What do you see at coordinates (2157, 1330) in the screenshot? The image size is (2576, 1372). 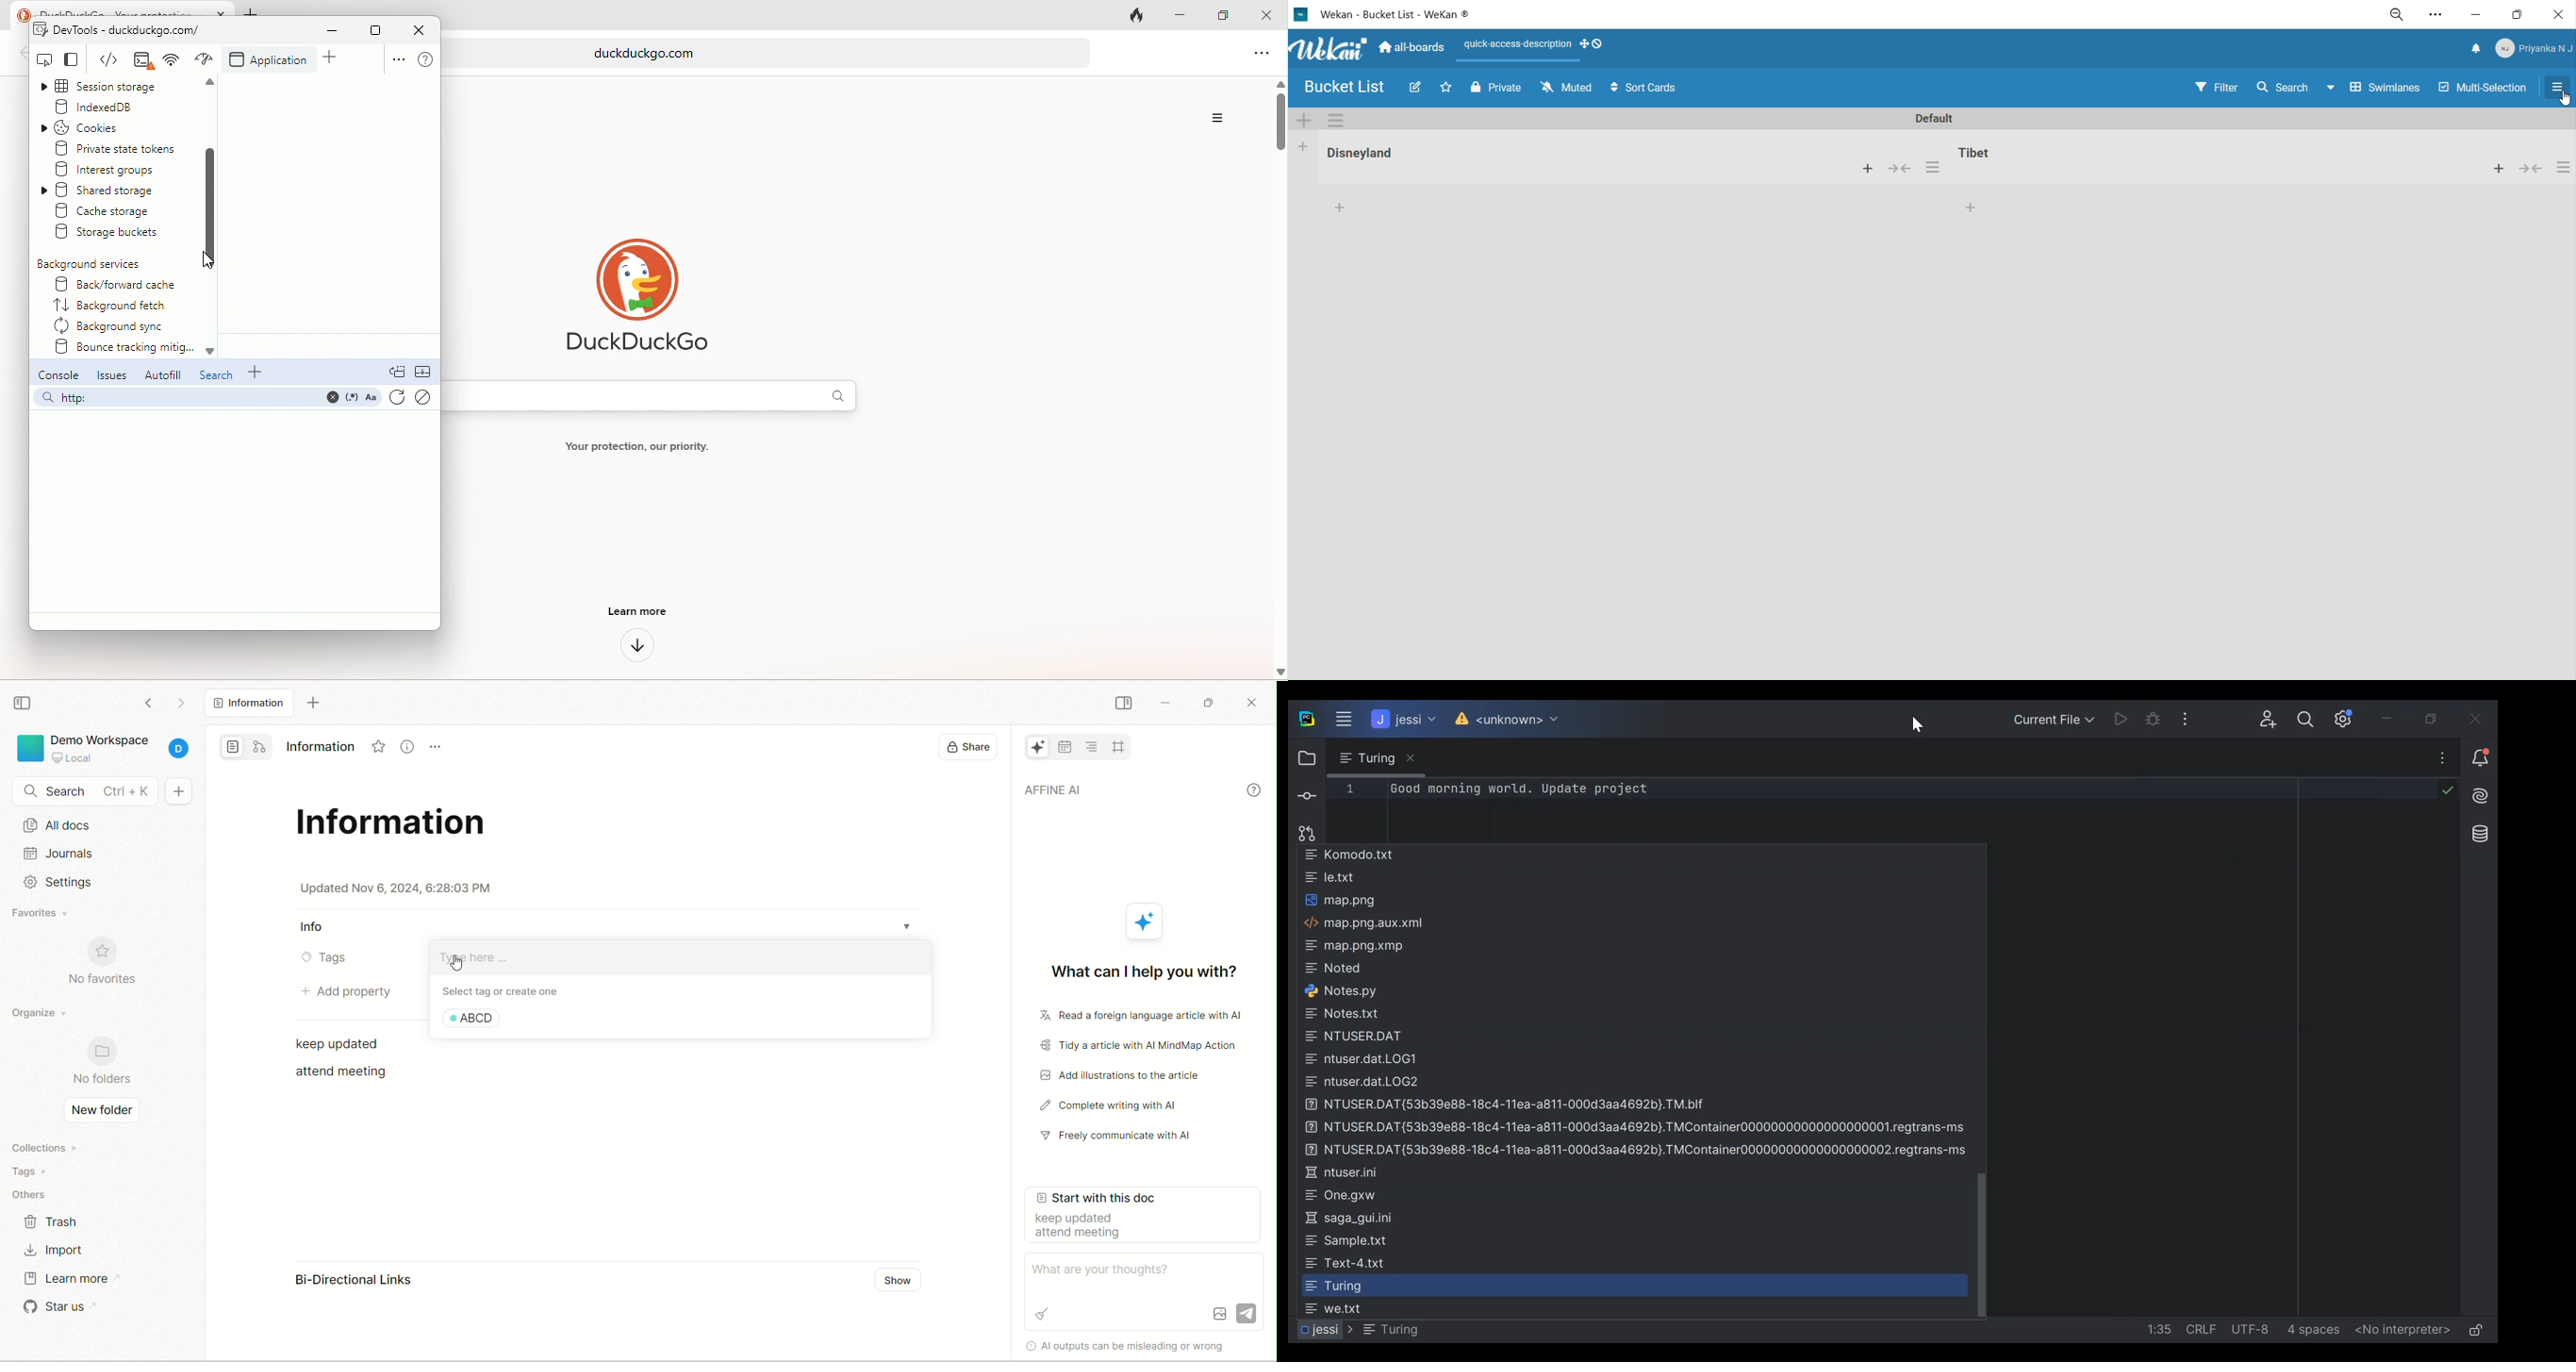 I see `1:35` at bounding box center [2157, 1330].